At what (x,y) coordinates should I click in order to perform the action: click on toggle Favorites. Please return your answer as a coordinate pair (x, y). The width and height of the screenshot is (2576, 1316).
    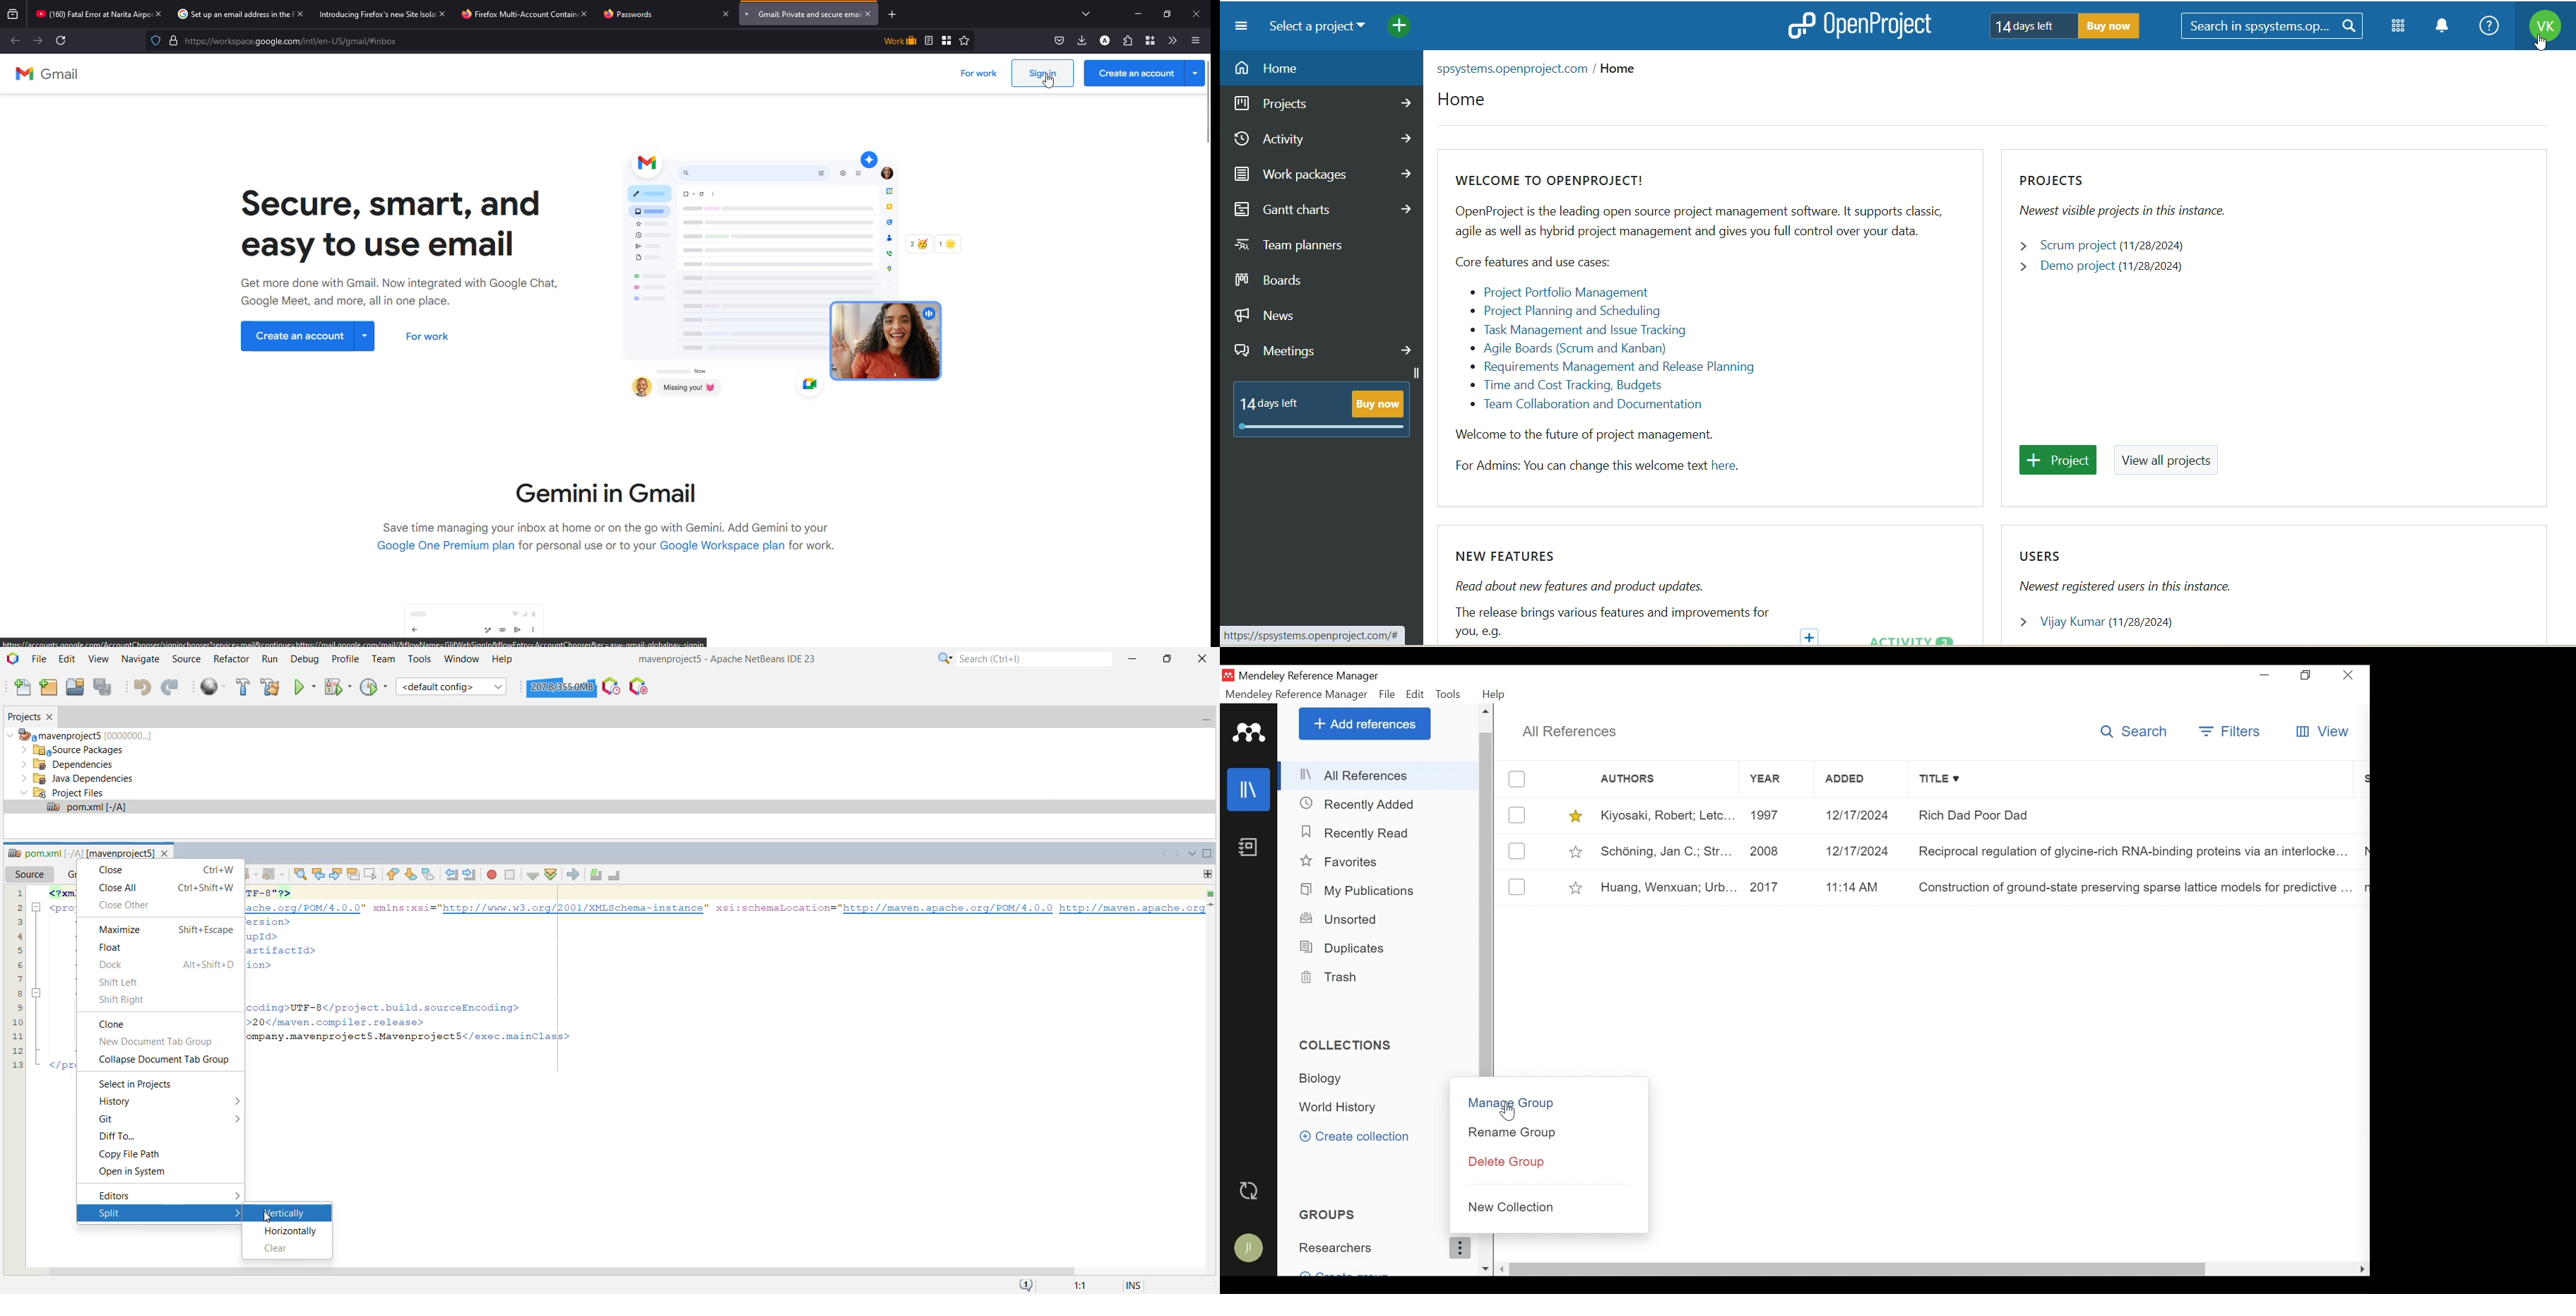
    Looking at the image, I should click on (1577, 852).